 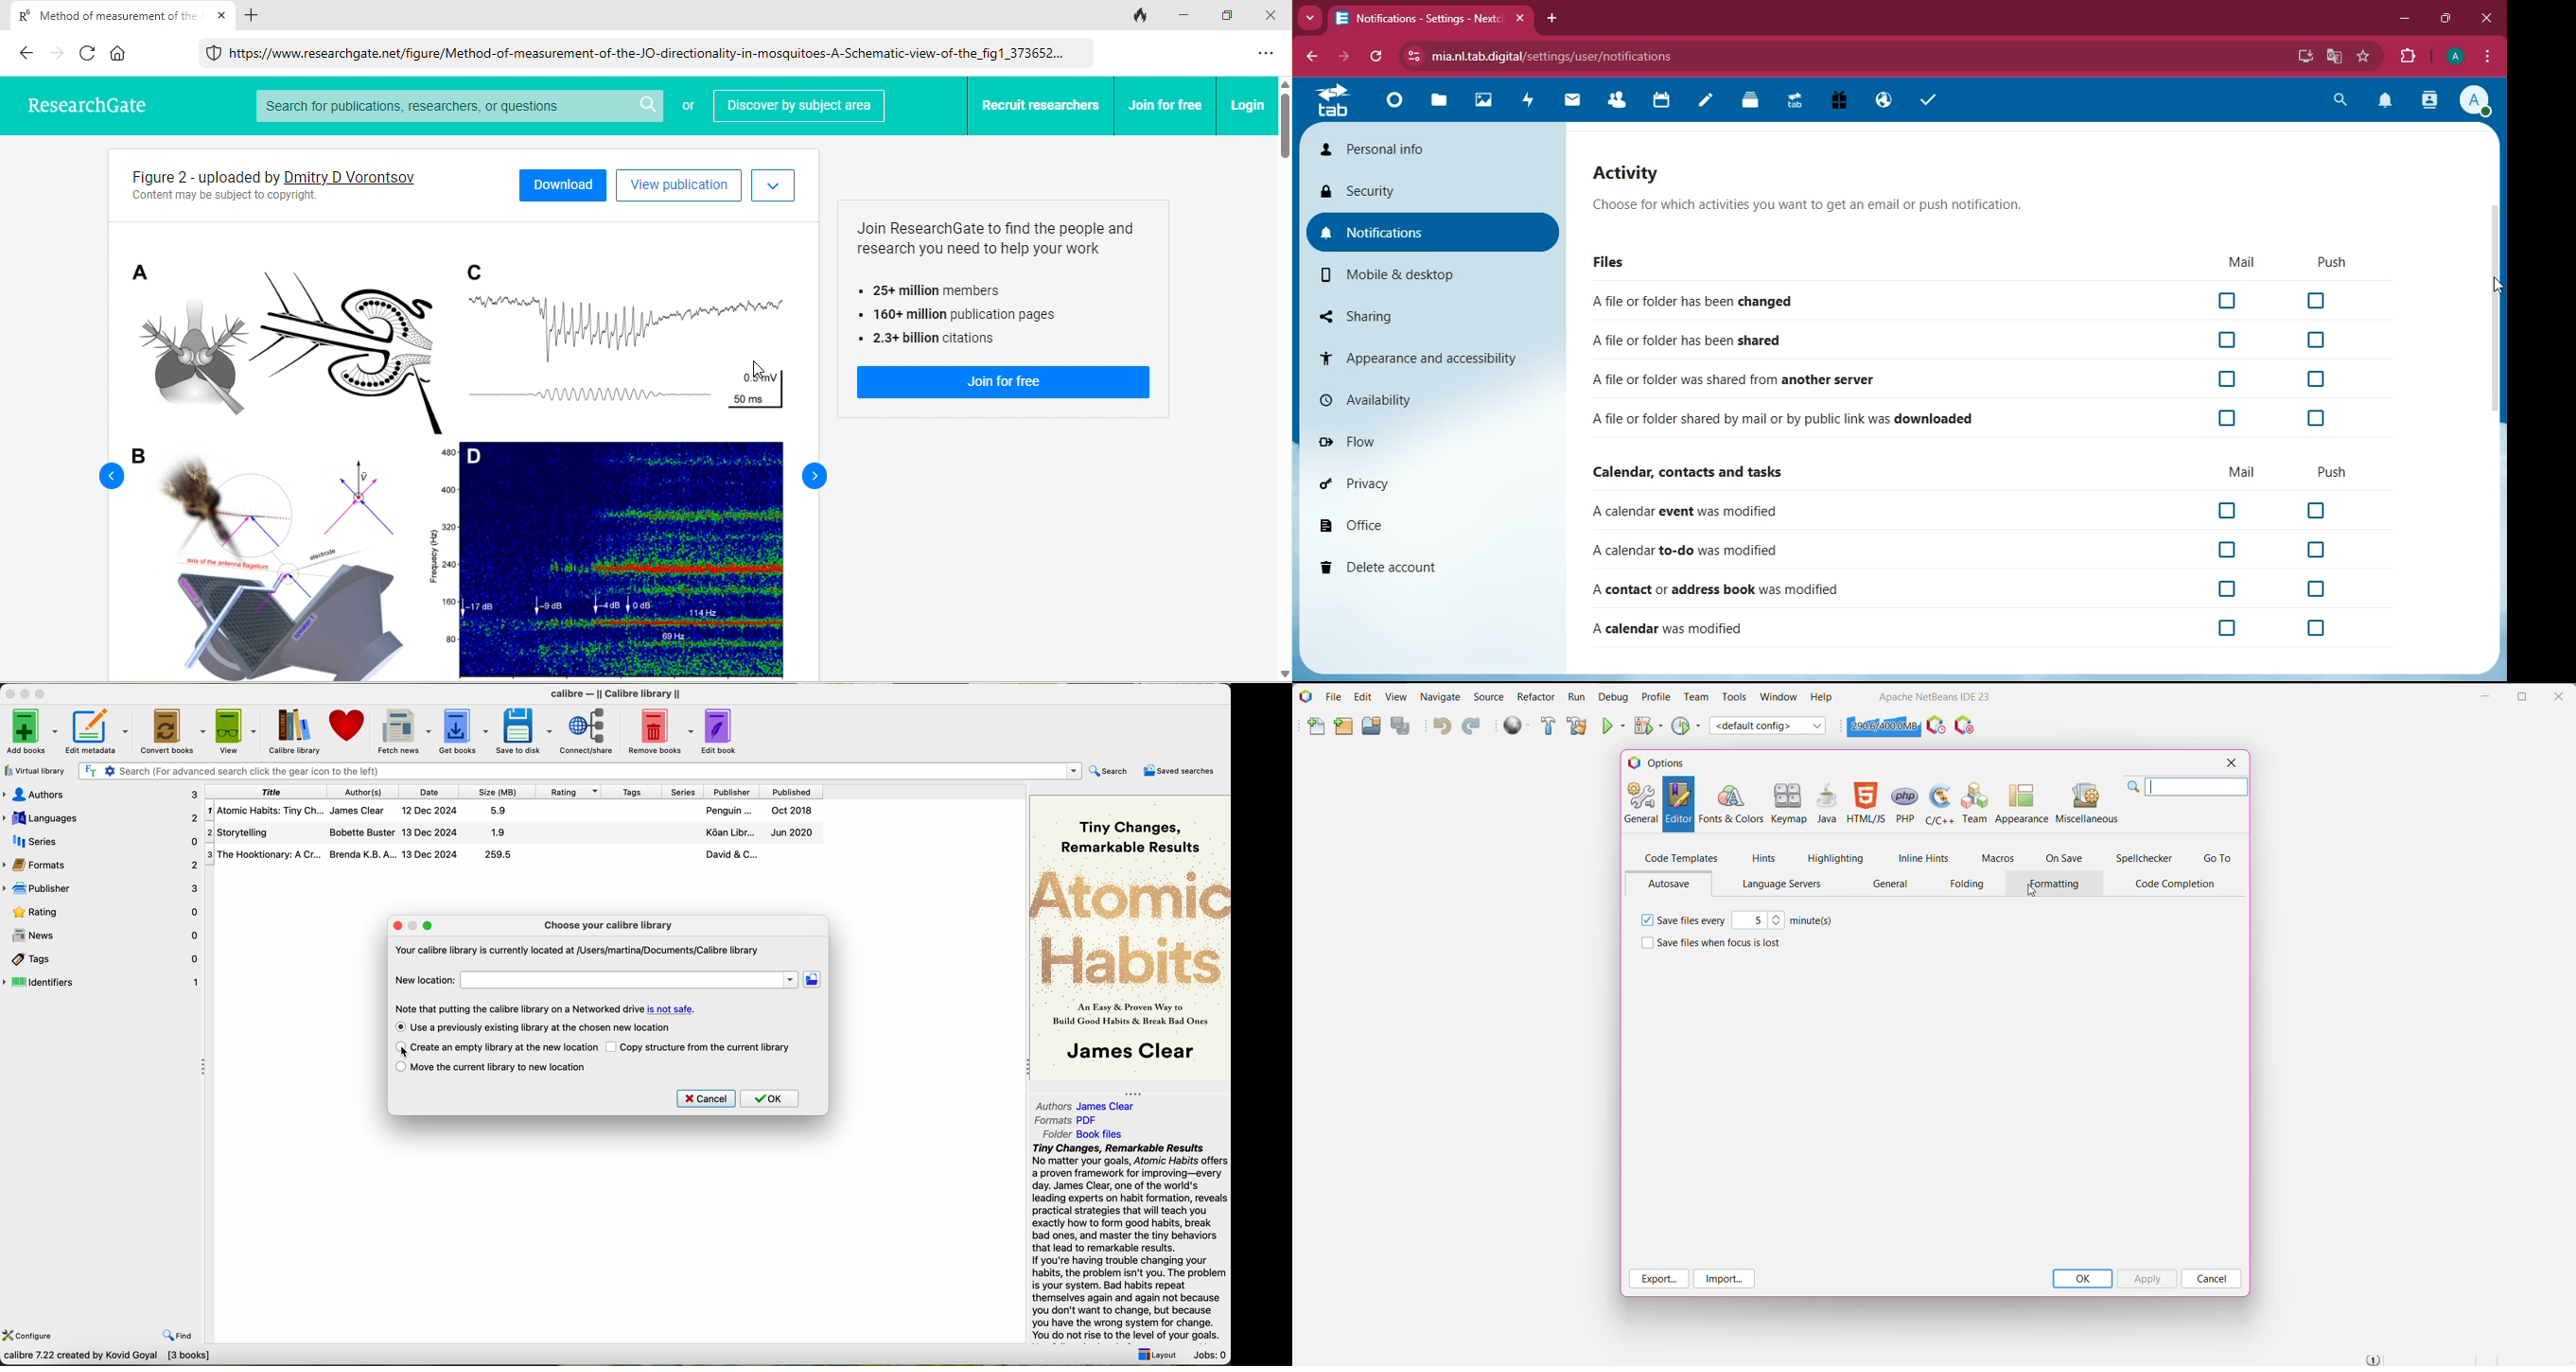 I want to click on Source, so click(x=1488, y=697).